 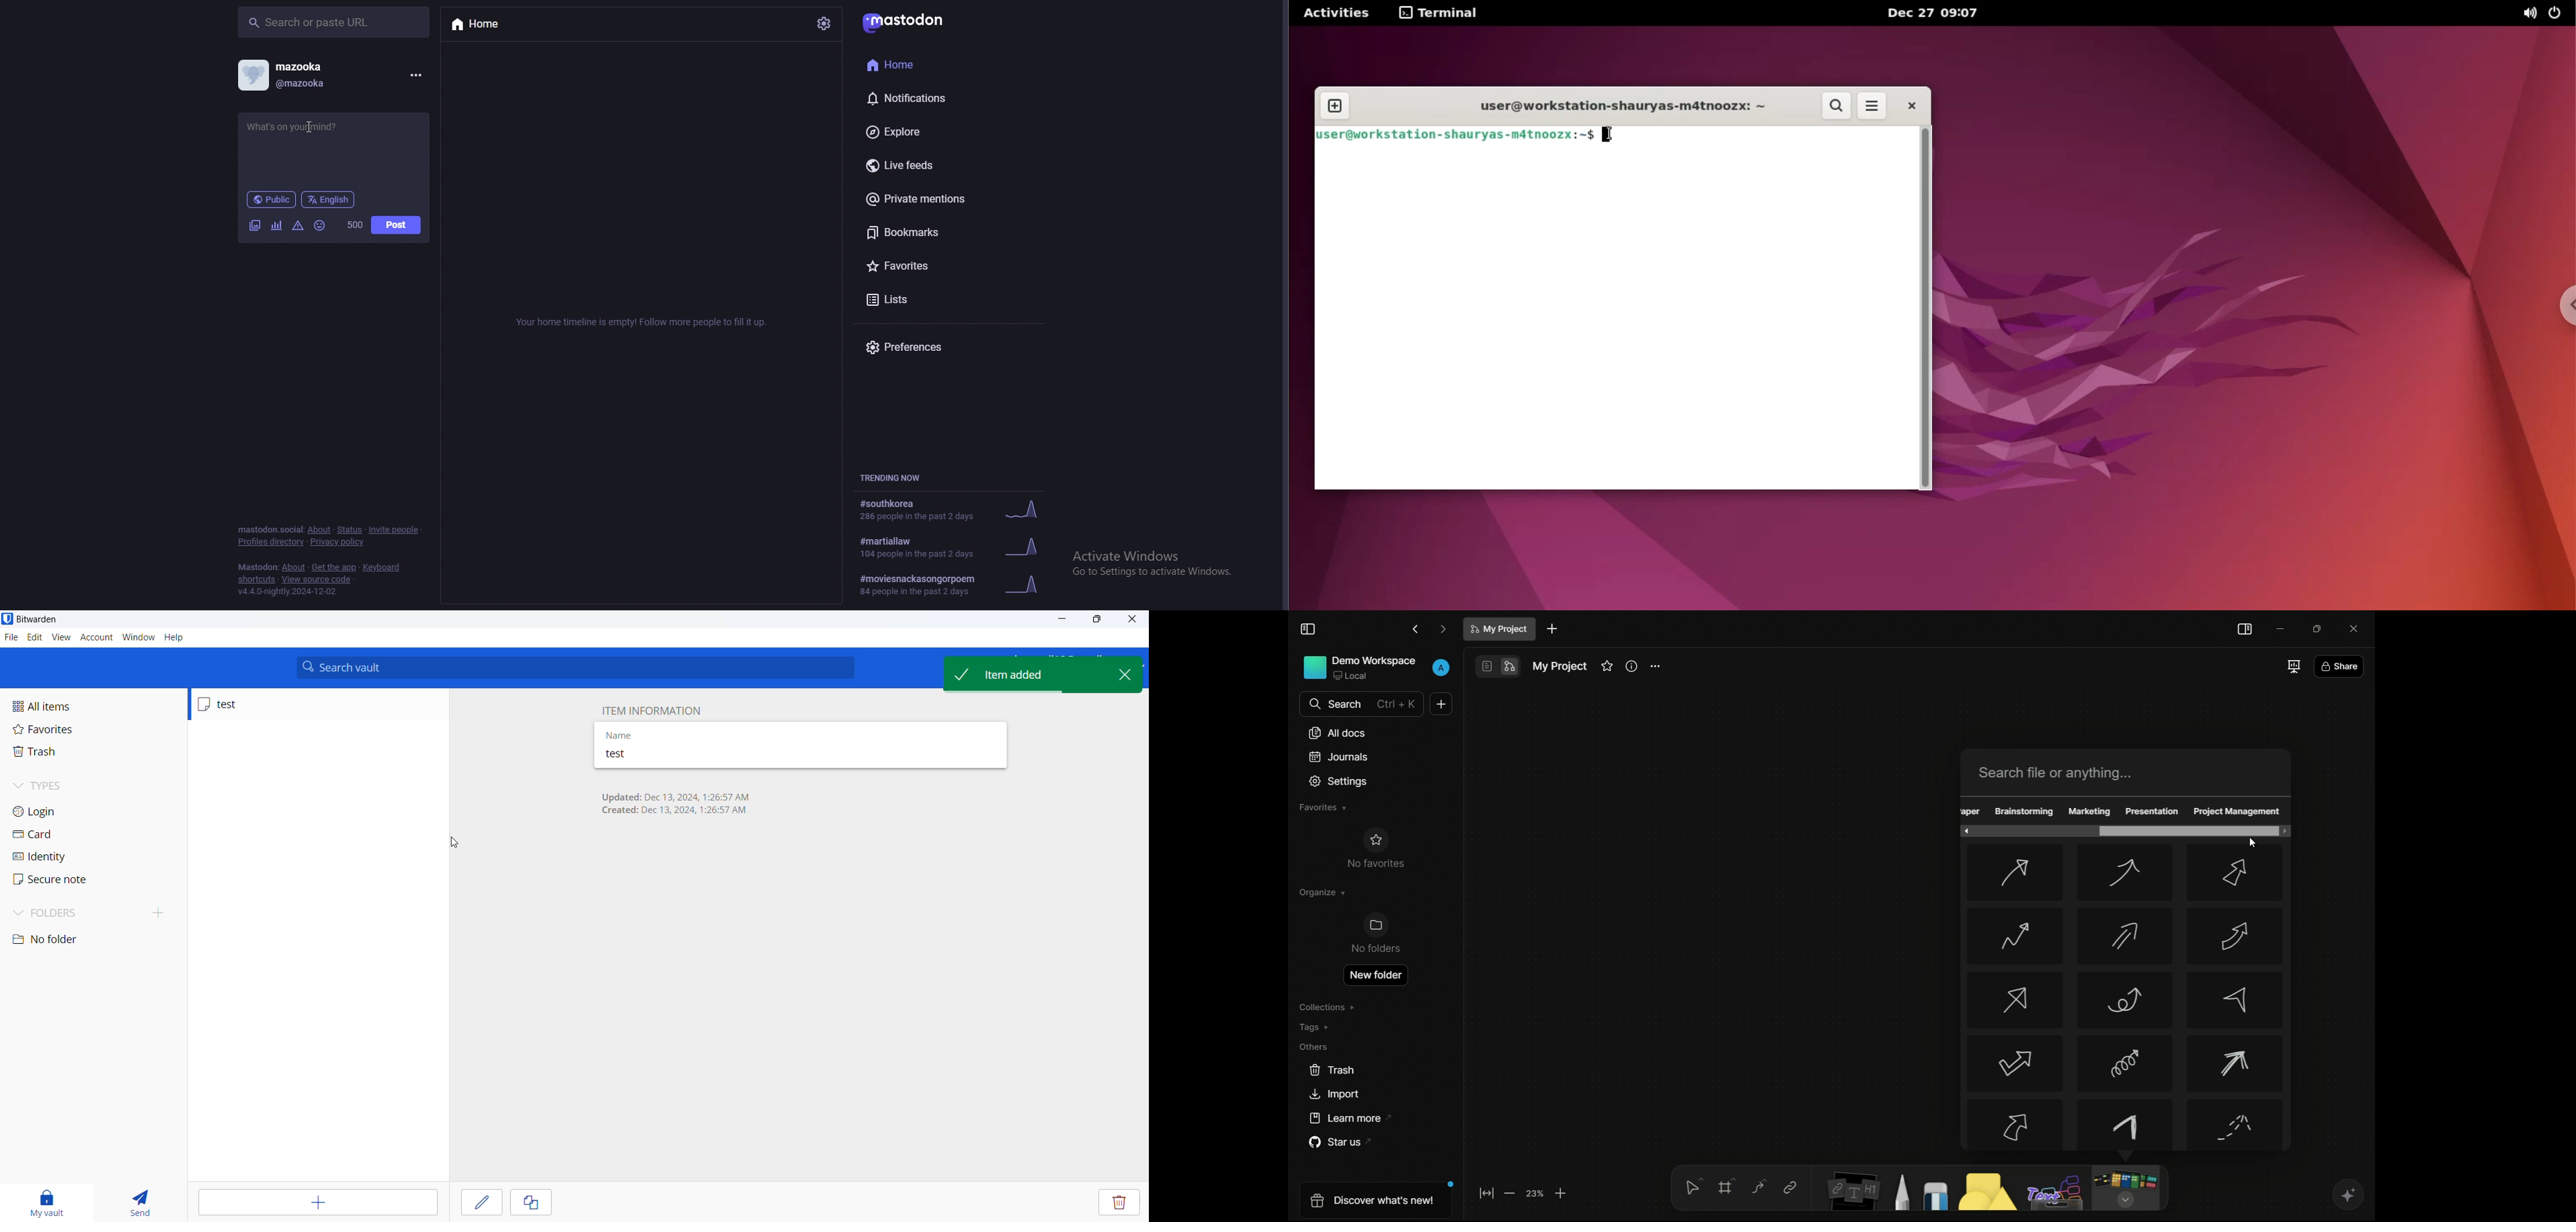 What do you see at coordinates (944, 131) in the screenshot?
I see `explore` at bounding box center [944, 131].